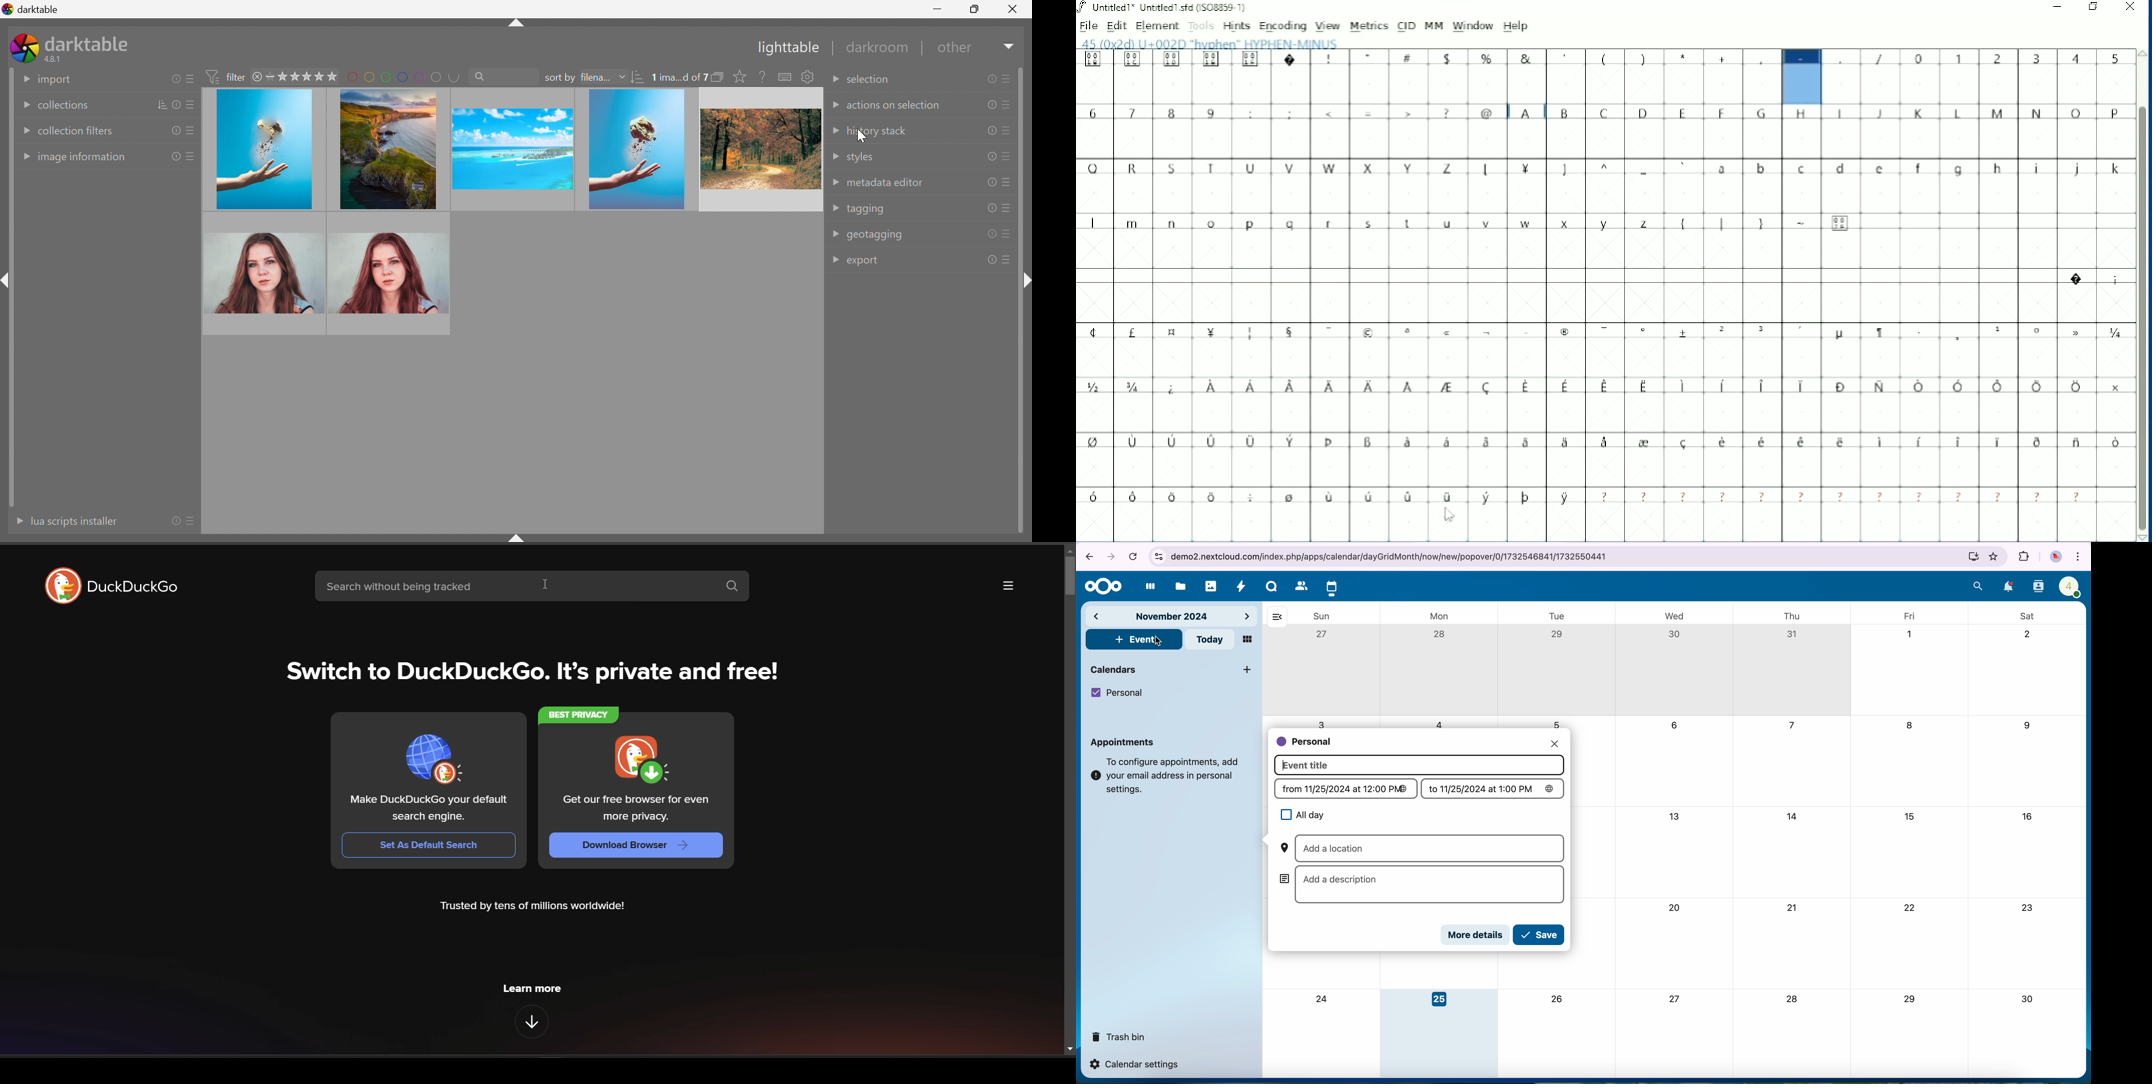  What do you see at coordinates (871, 211) in the screenshot?
I see `tagging` at bounding box center [871, 211].